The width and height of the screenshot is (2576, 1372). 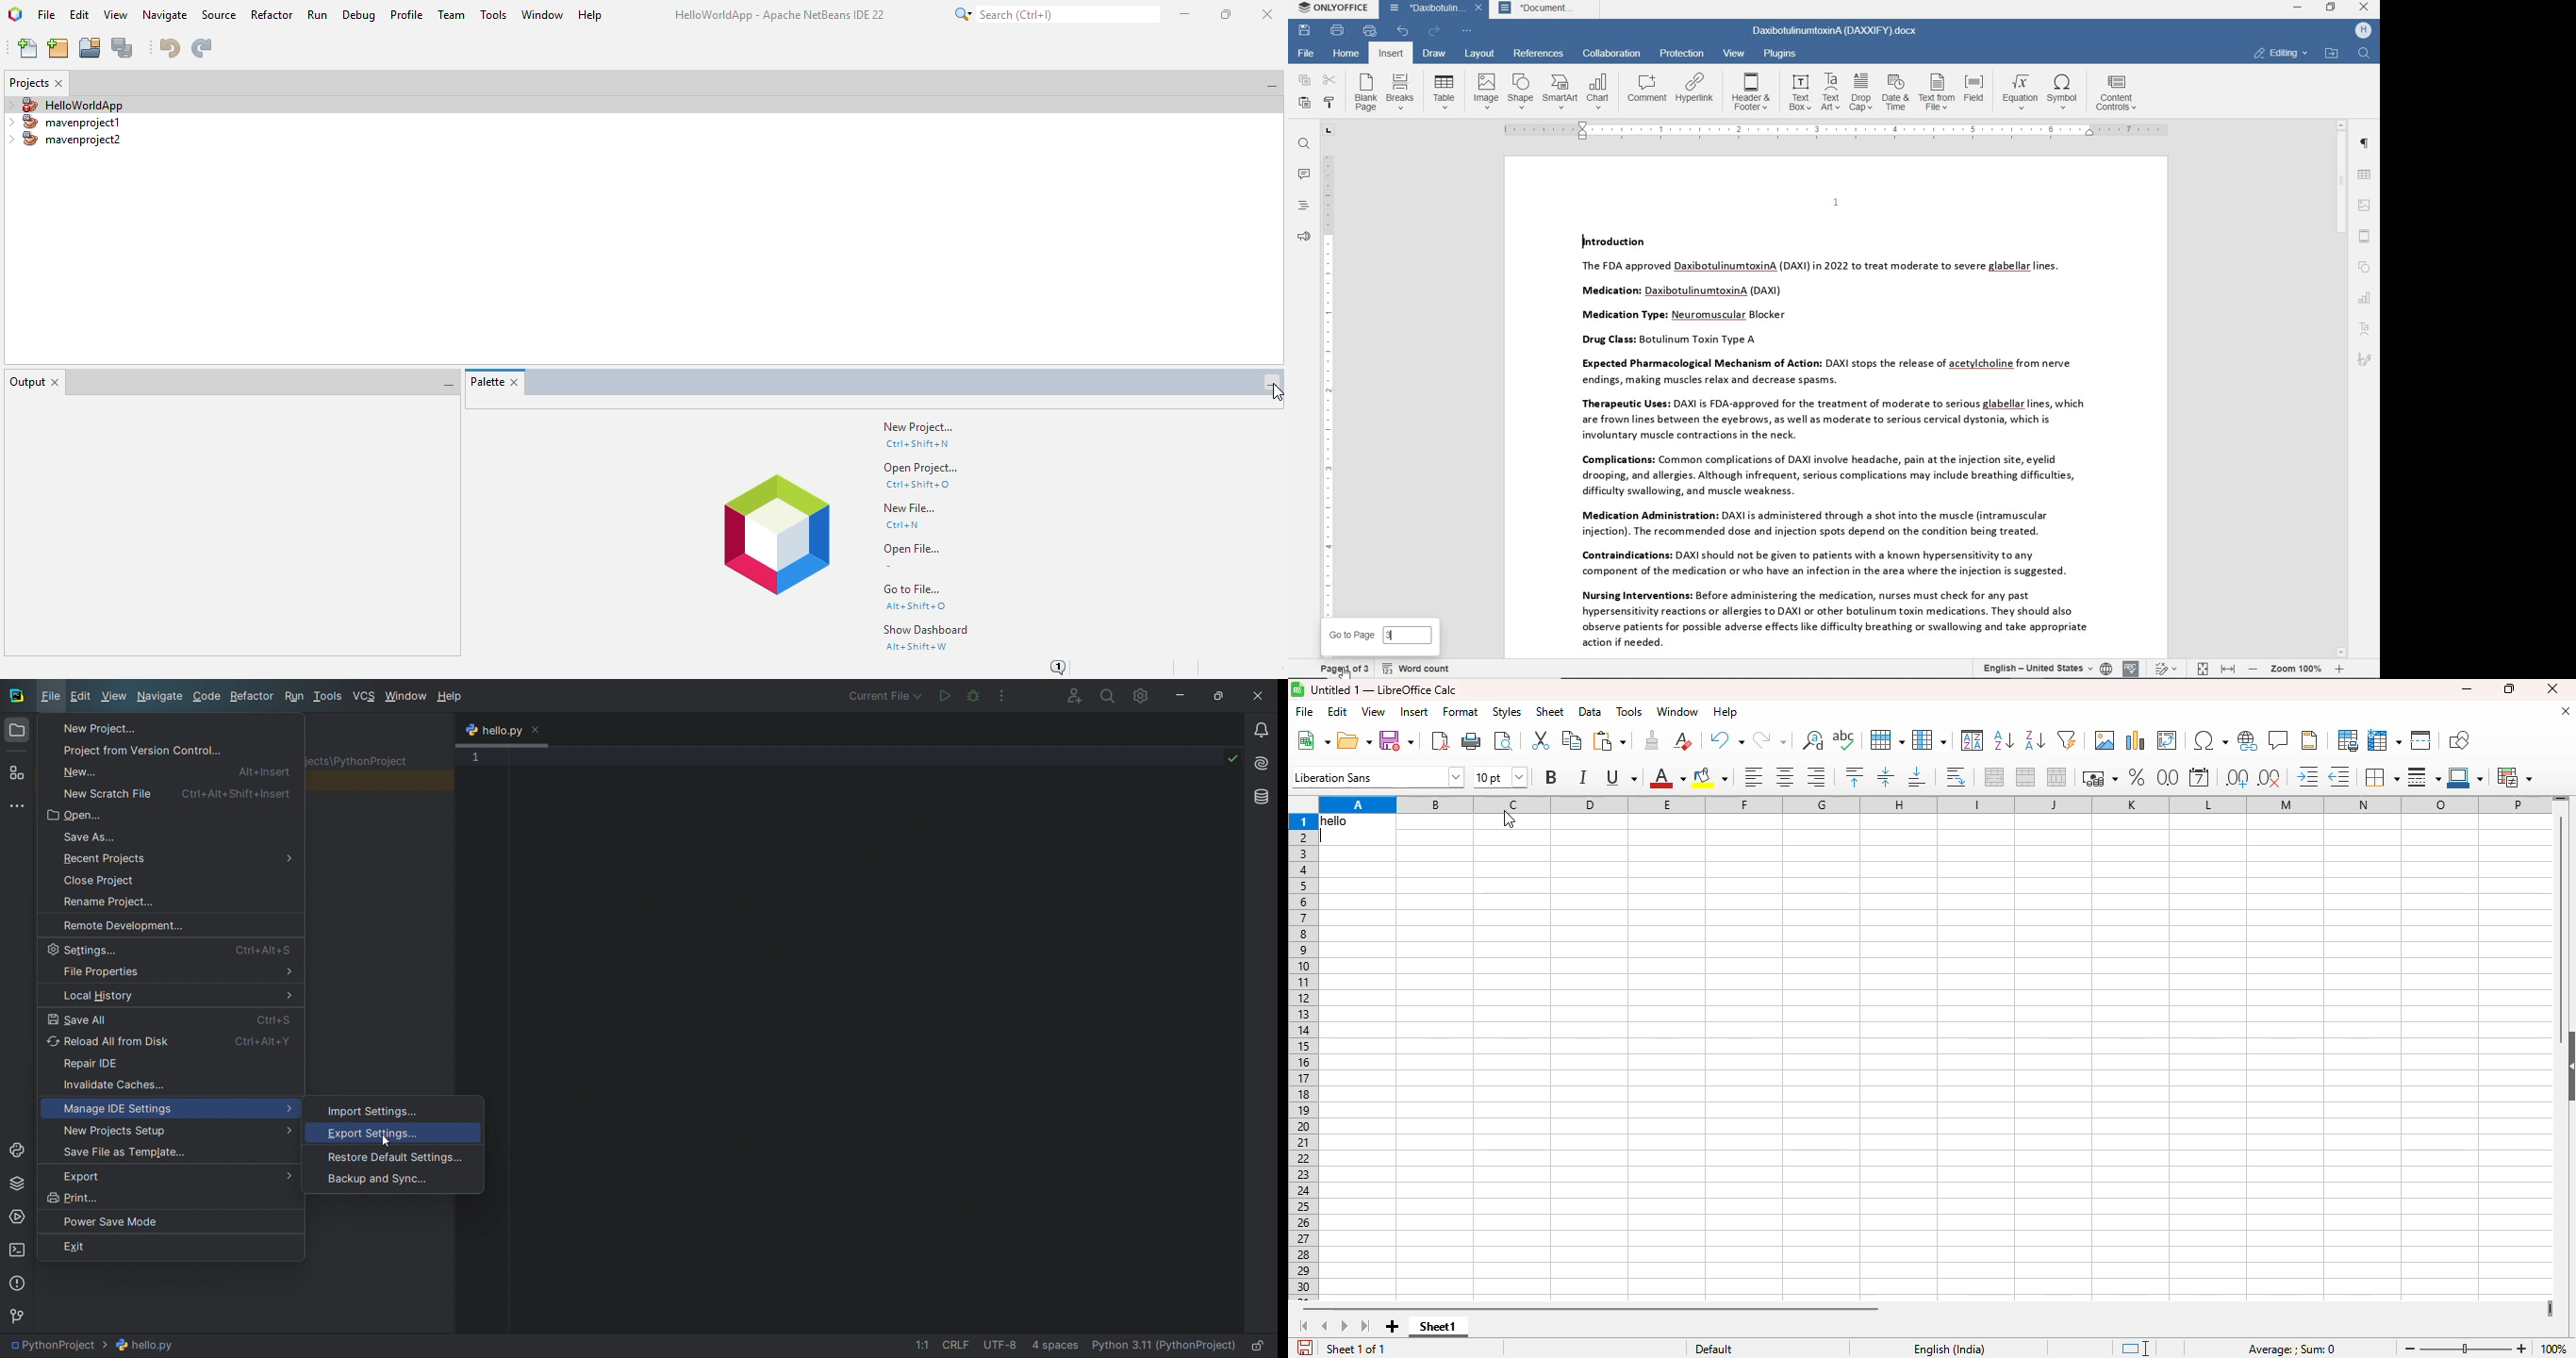 I want to click on Go to Page, so click(x=1350, y=635).